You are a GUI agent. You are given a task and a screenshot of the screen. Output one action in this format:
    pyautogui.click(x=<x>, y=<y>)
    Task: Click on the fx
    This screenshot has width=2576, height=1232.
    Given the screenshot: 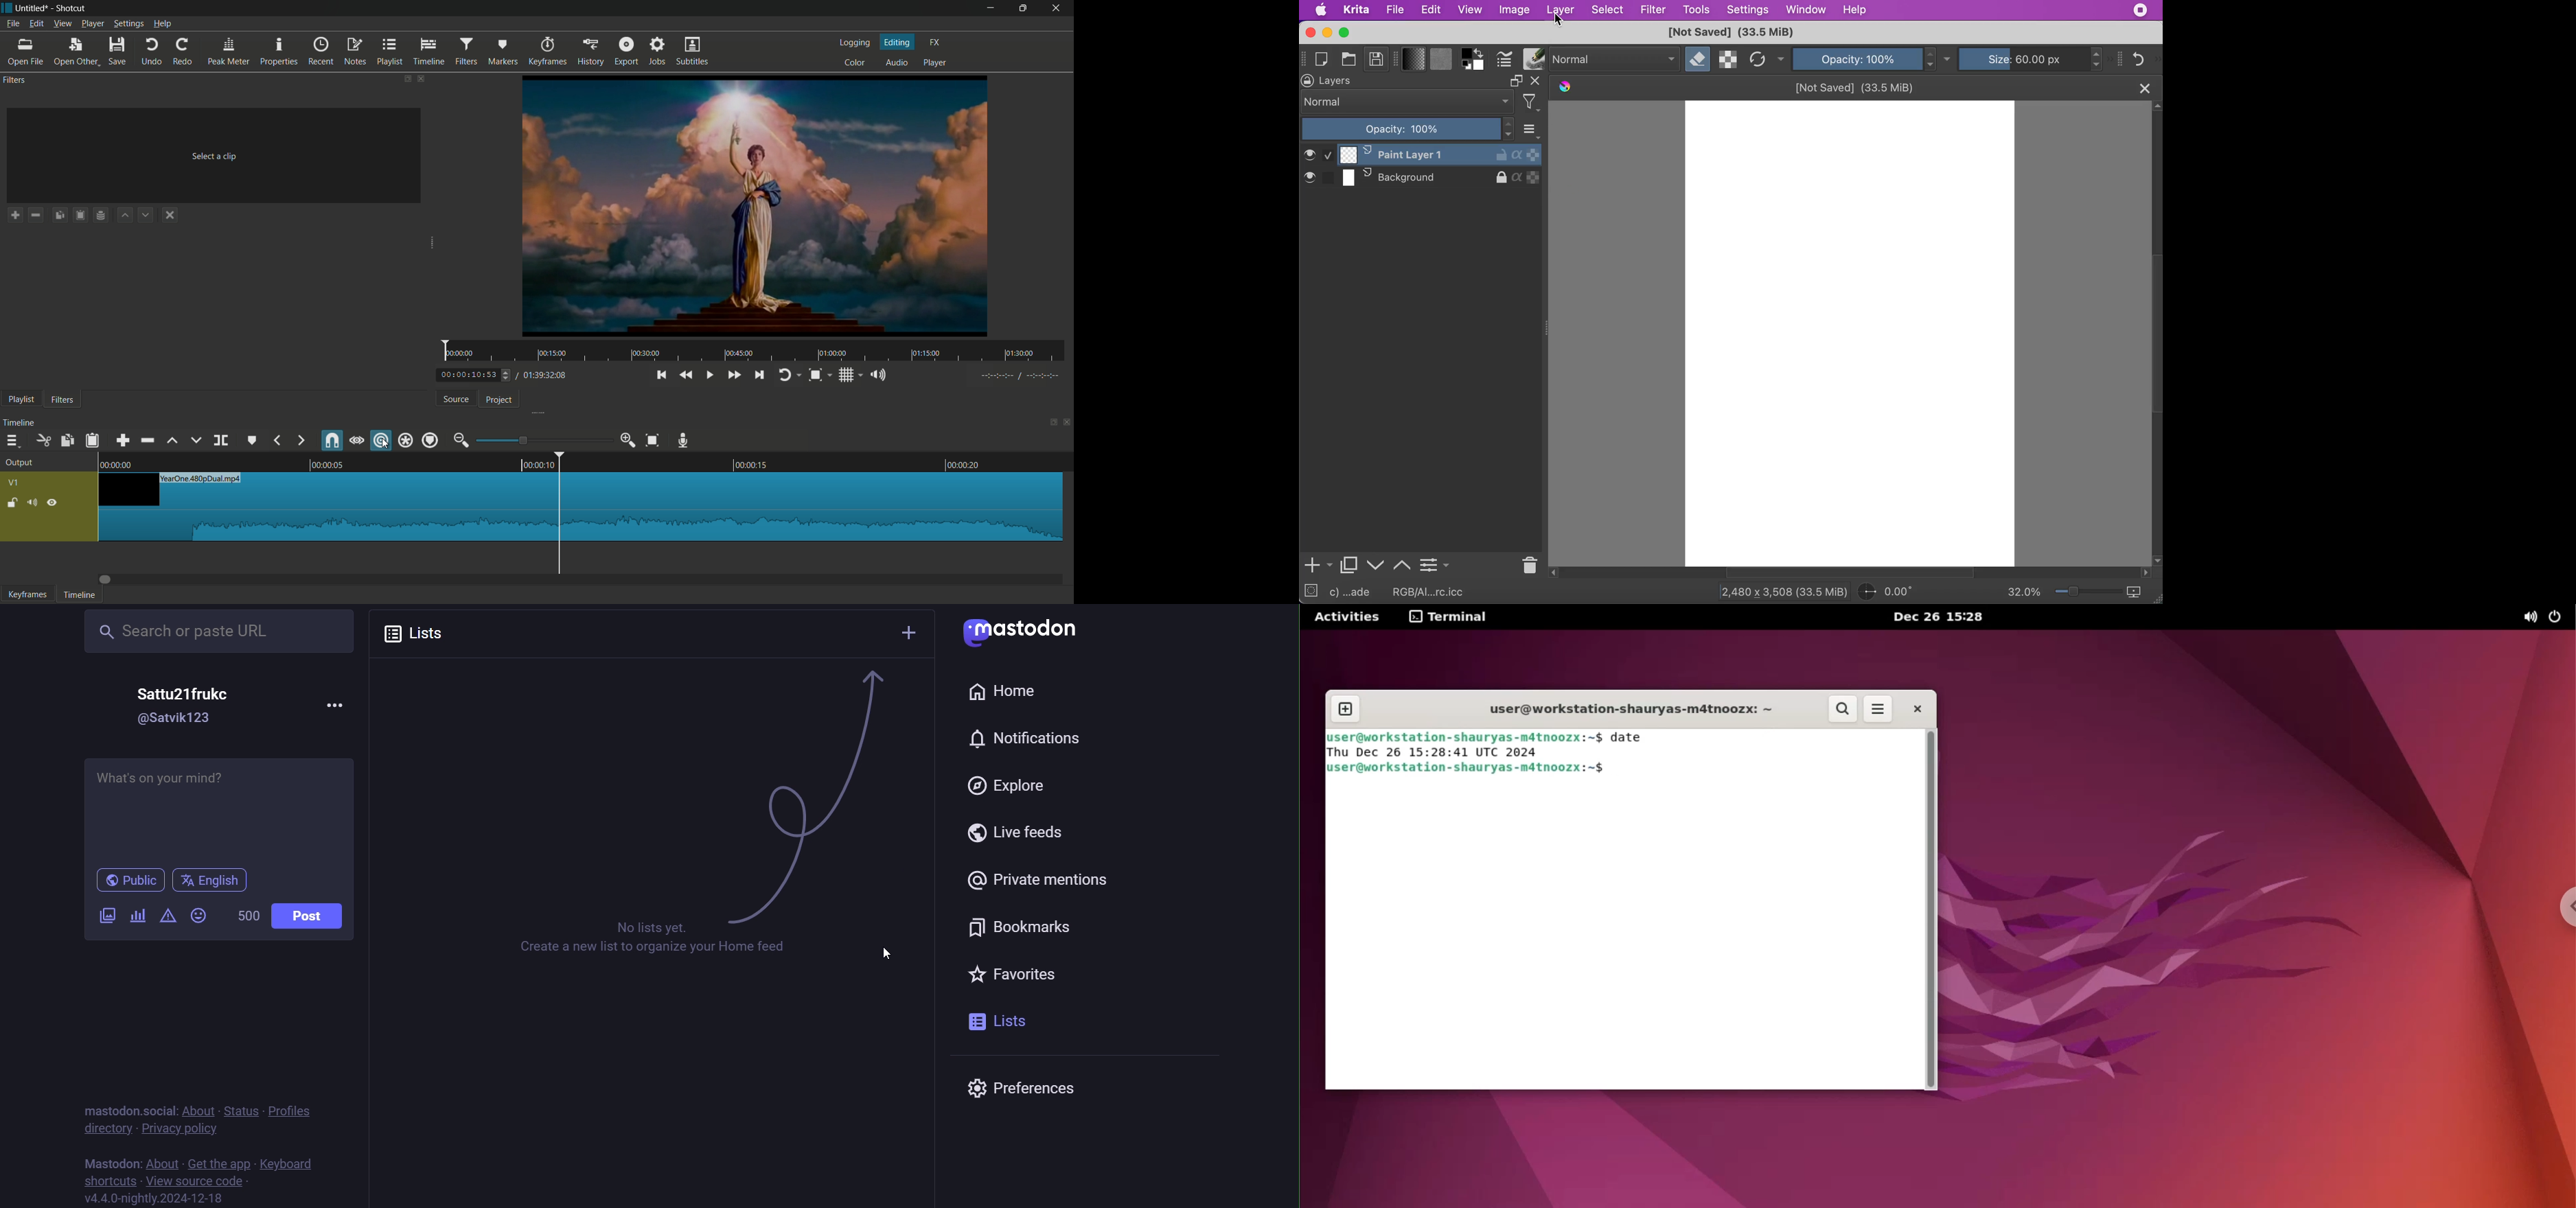 What is the action you would take?
    pyautogui.click(x=935, y=43)
    